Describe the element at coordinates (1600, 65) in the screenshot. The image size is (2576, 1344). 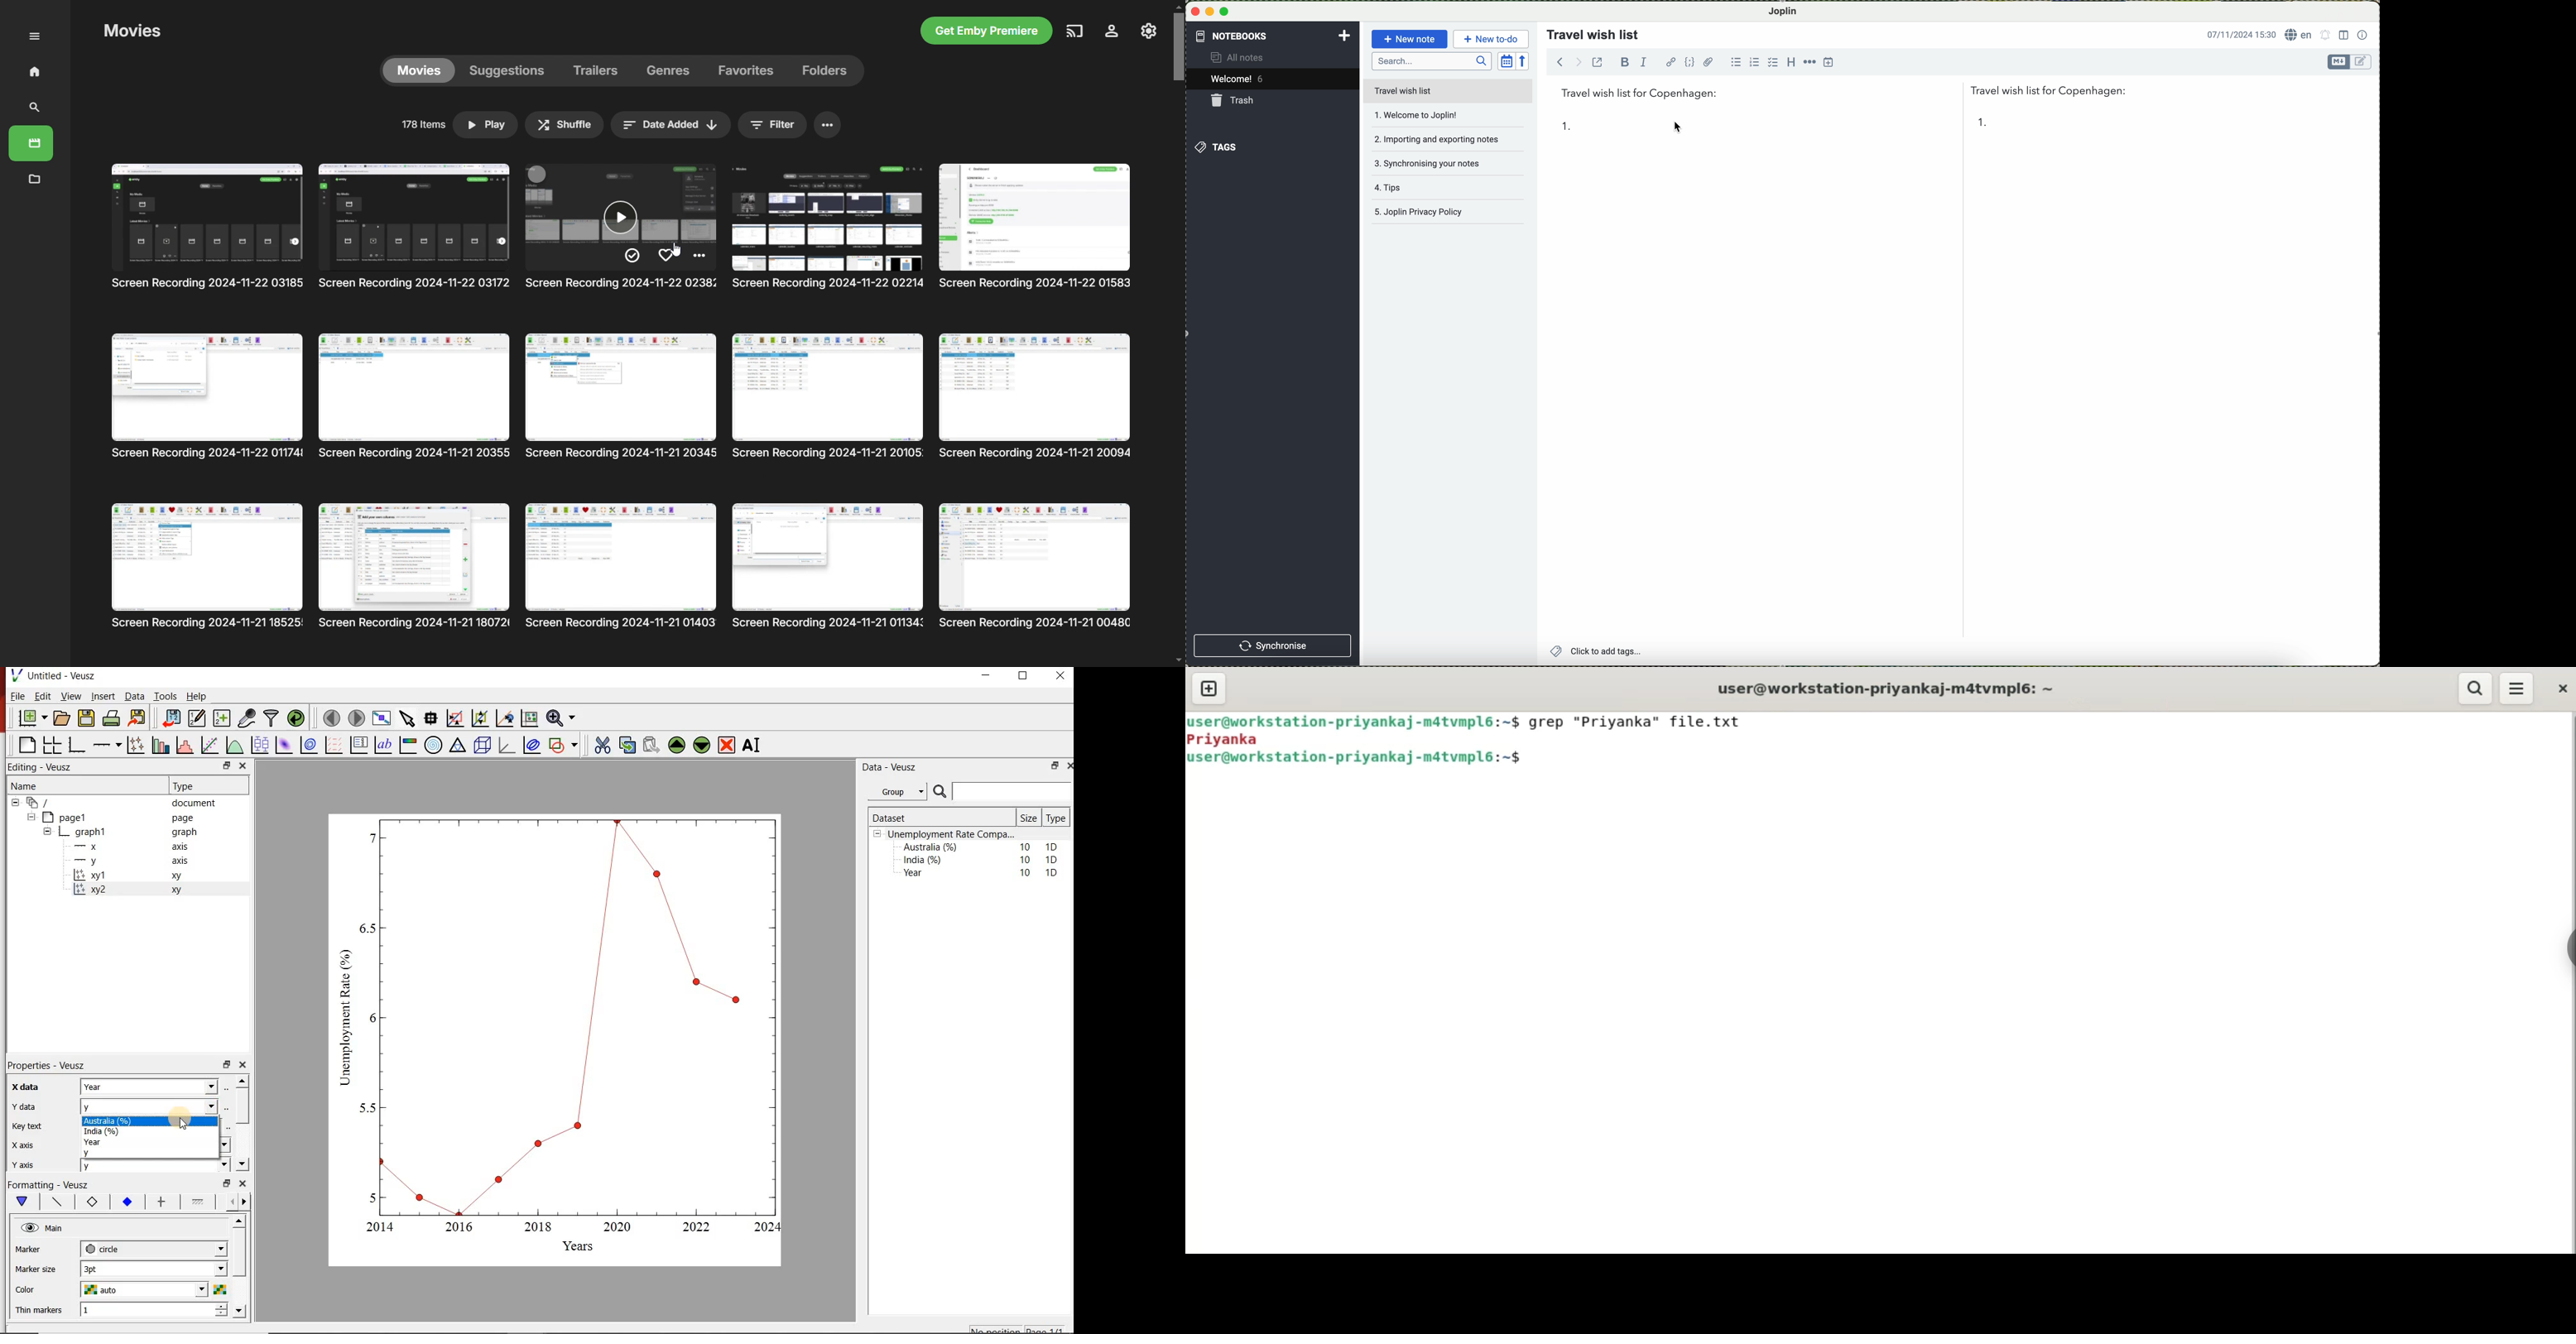
I see `toggle external editing` at that location.